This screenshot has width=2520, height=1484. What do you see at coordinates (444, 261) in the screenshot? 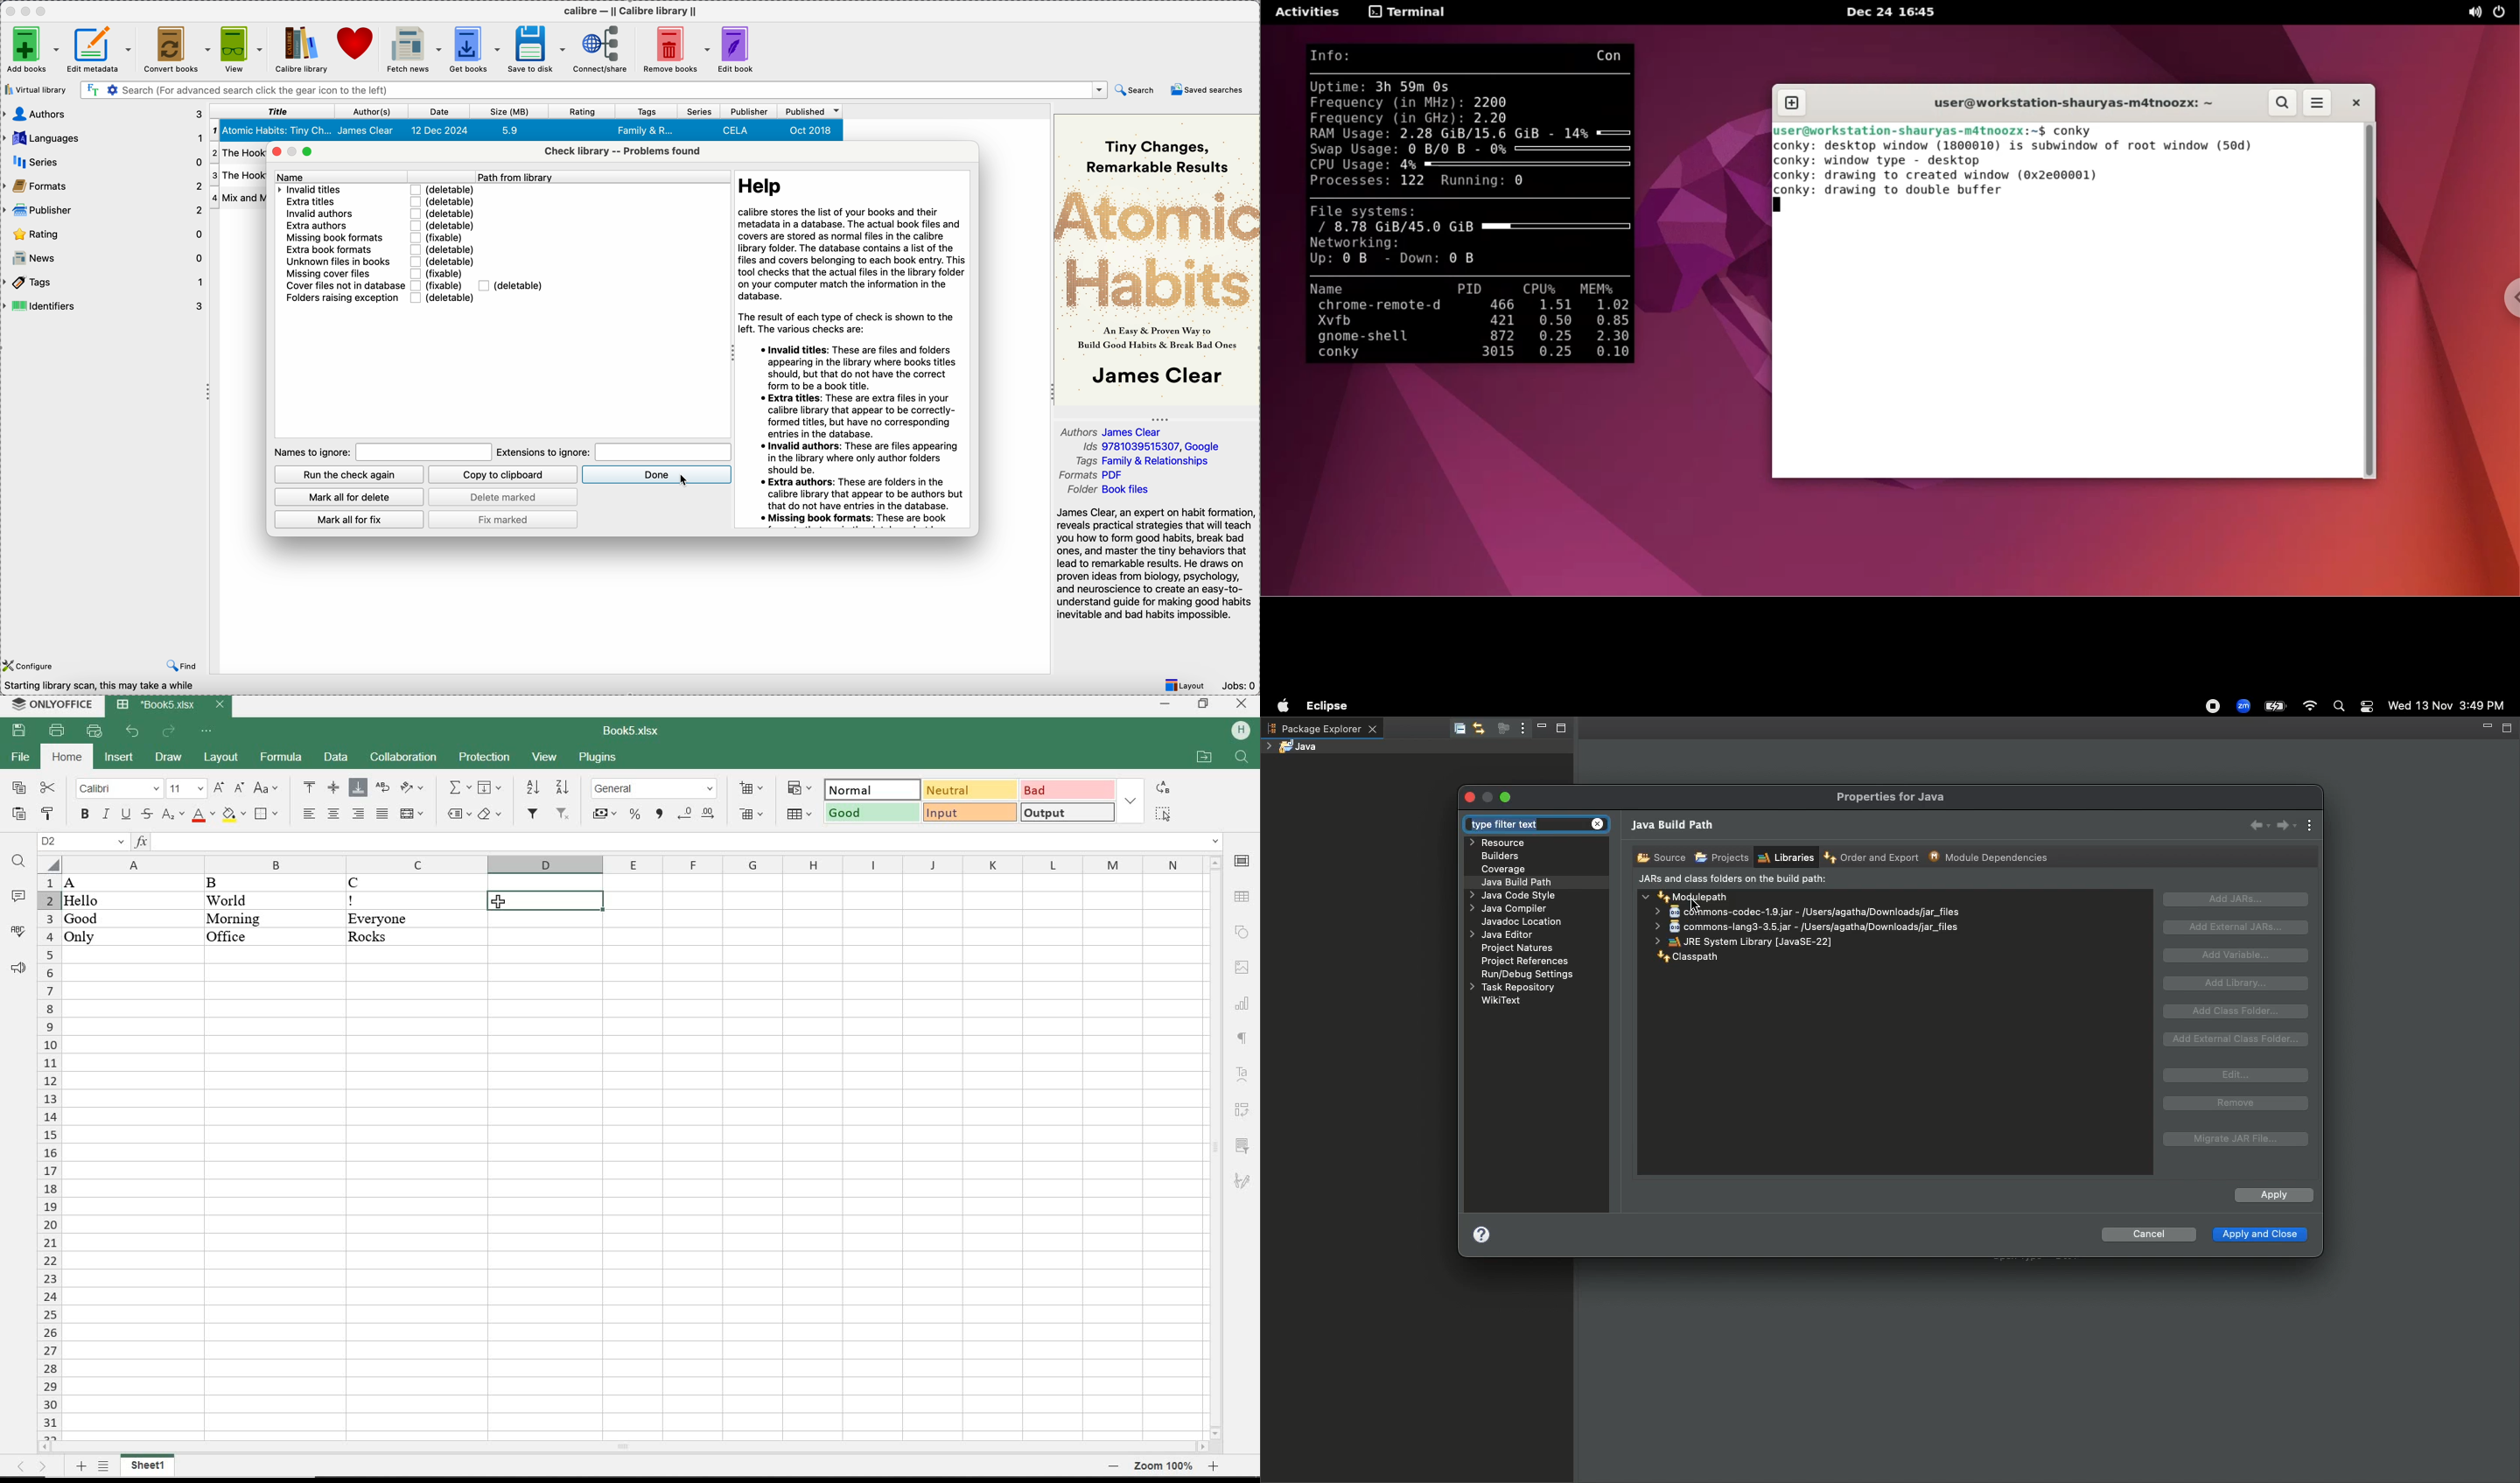
I see `deletable` at bounding box center [444, 261].